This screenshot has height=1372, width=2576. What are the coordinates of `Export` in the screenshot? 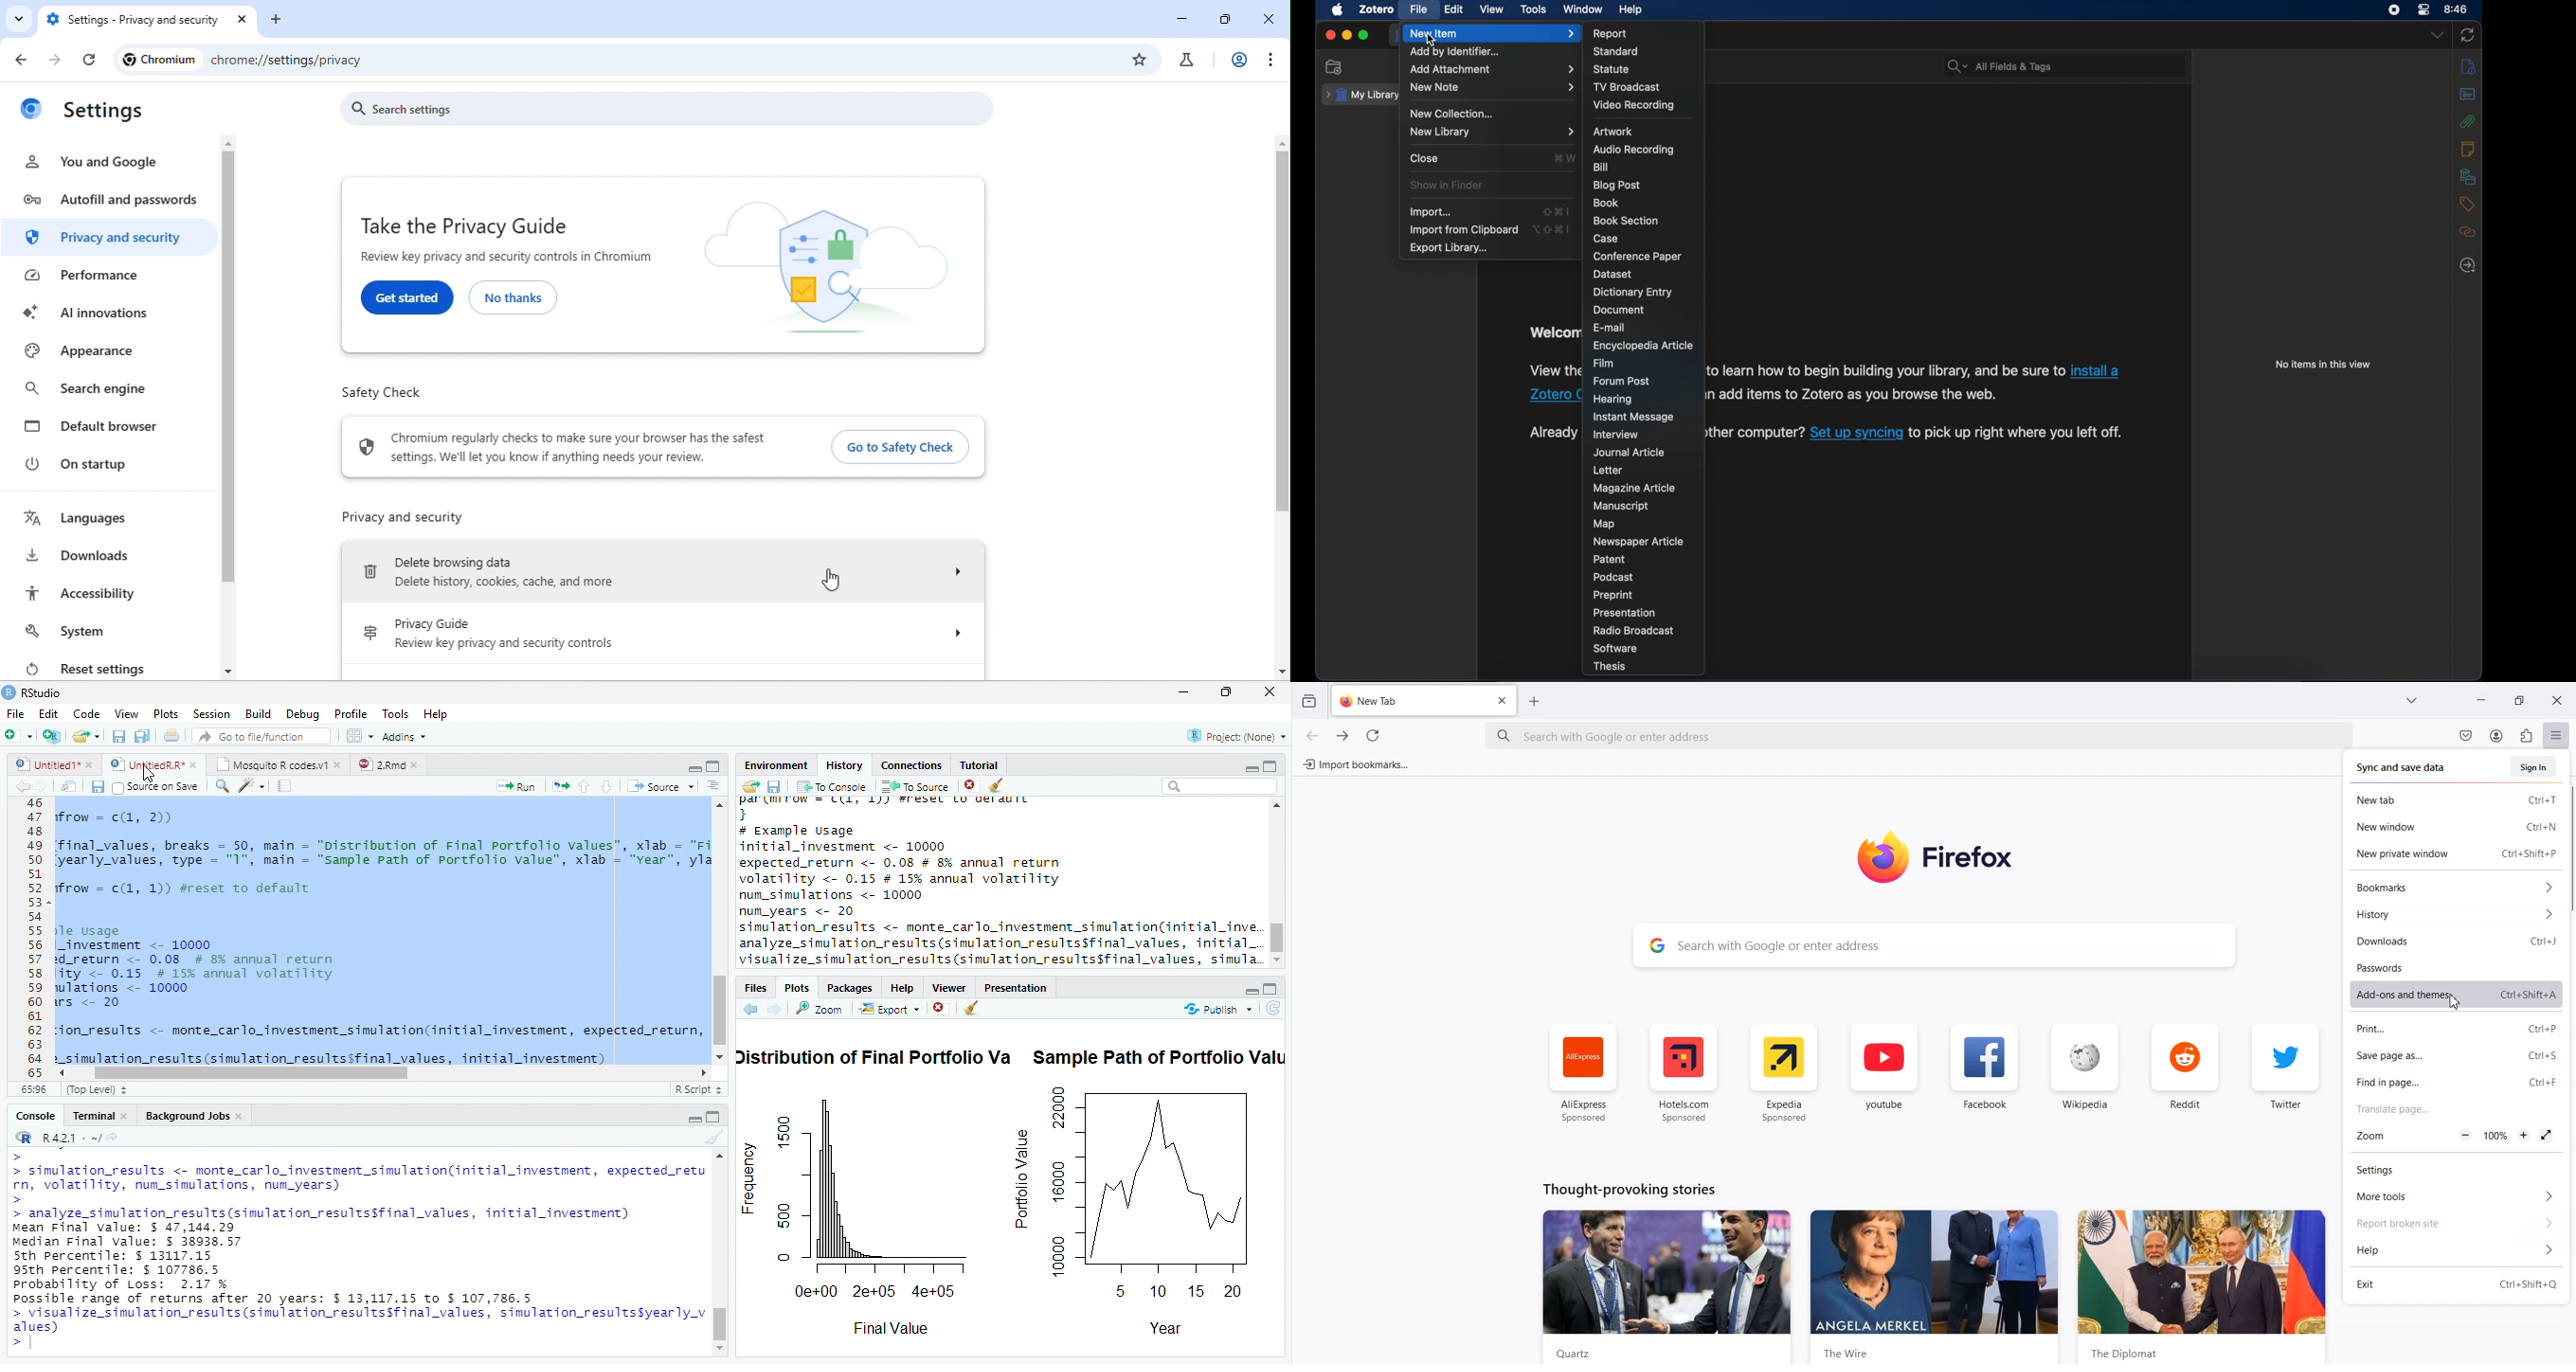 It's located at (888, 1009).